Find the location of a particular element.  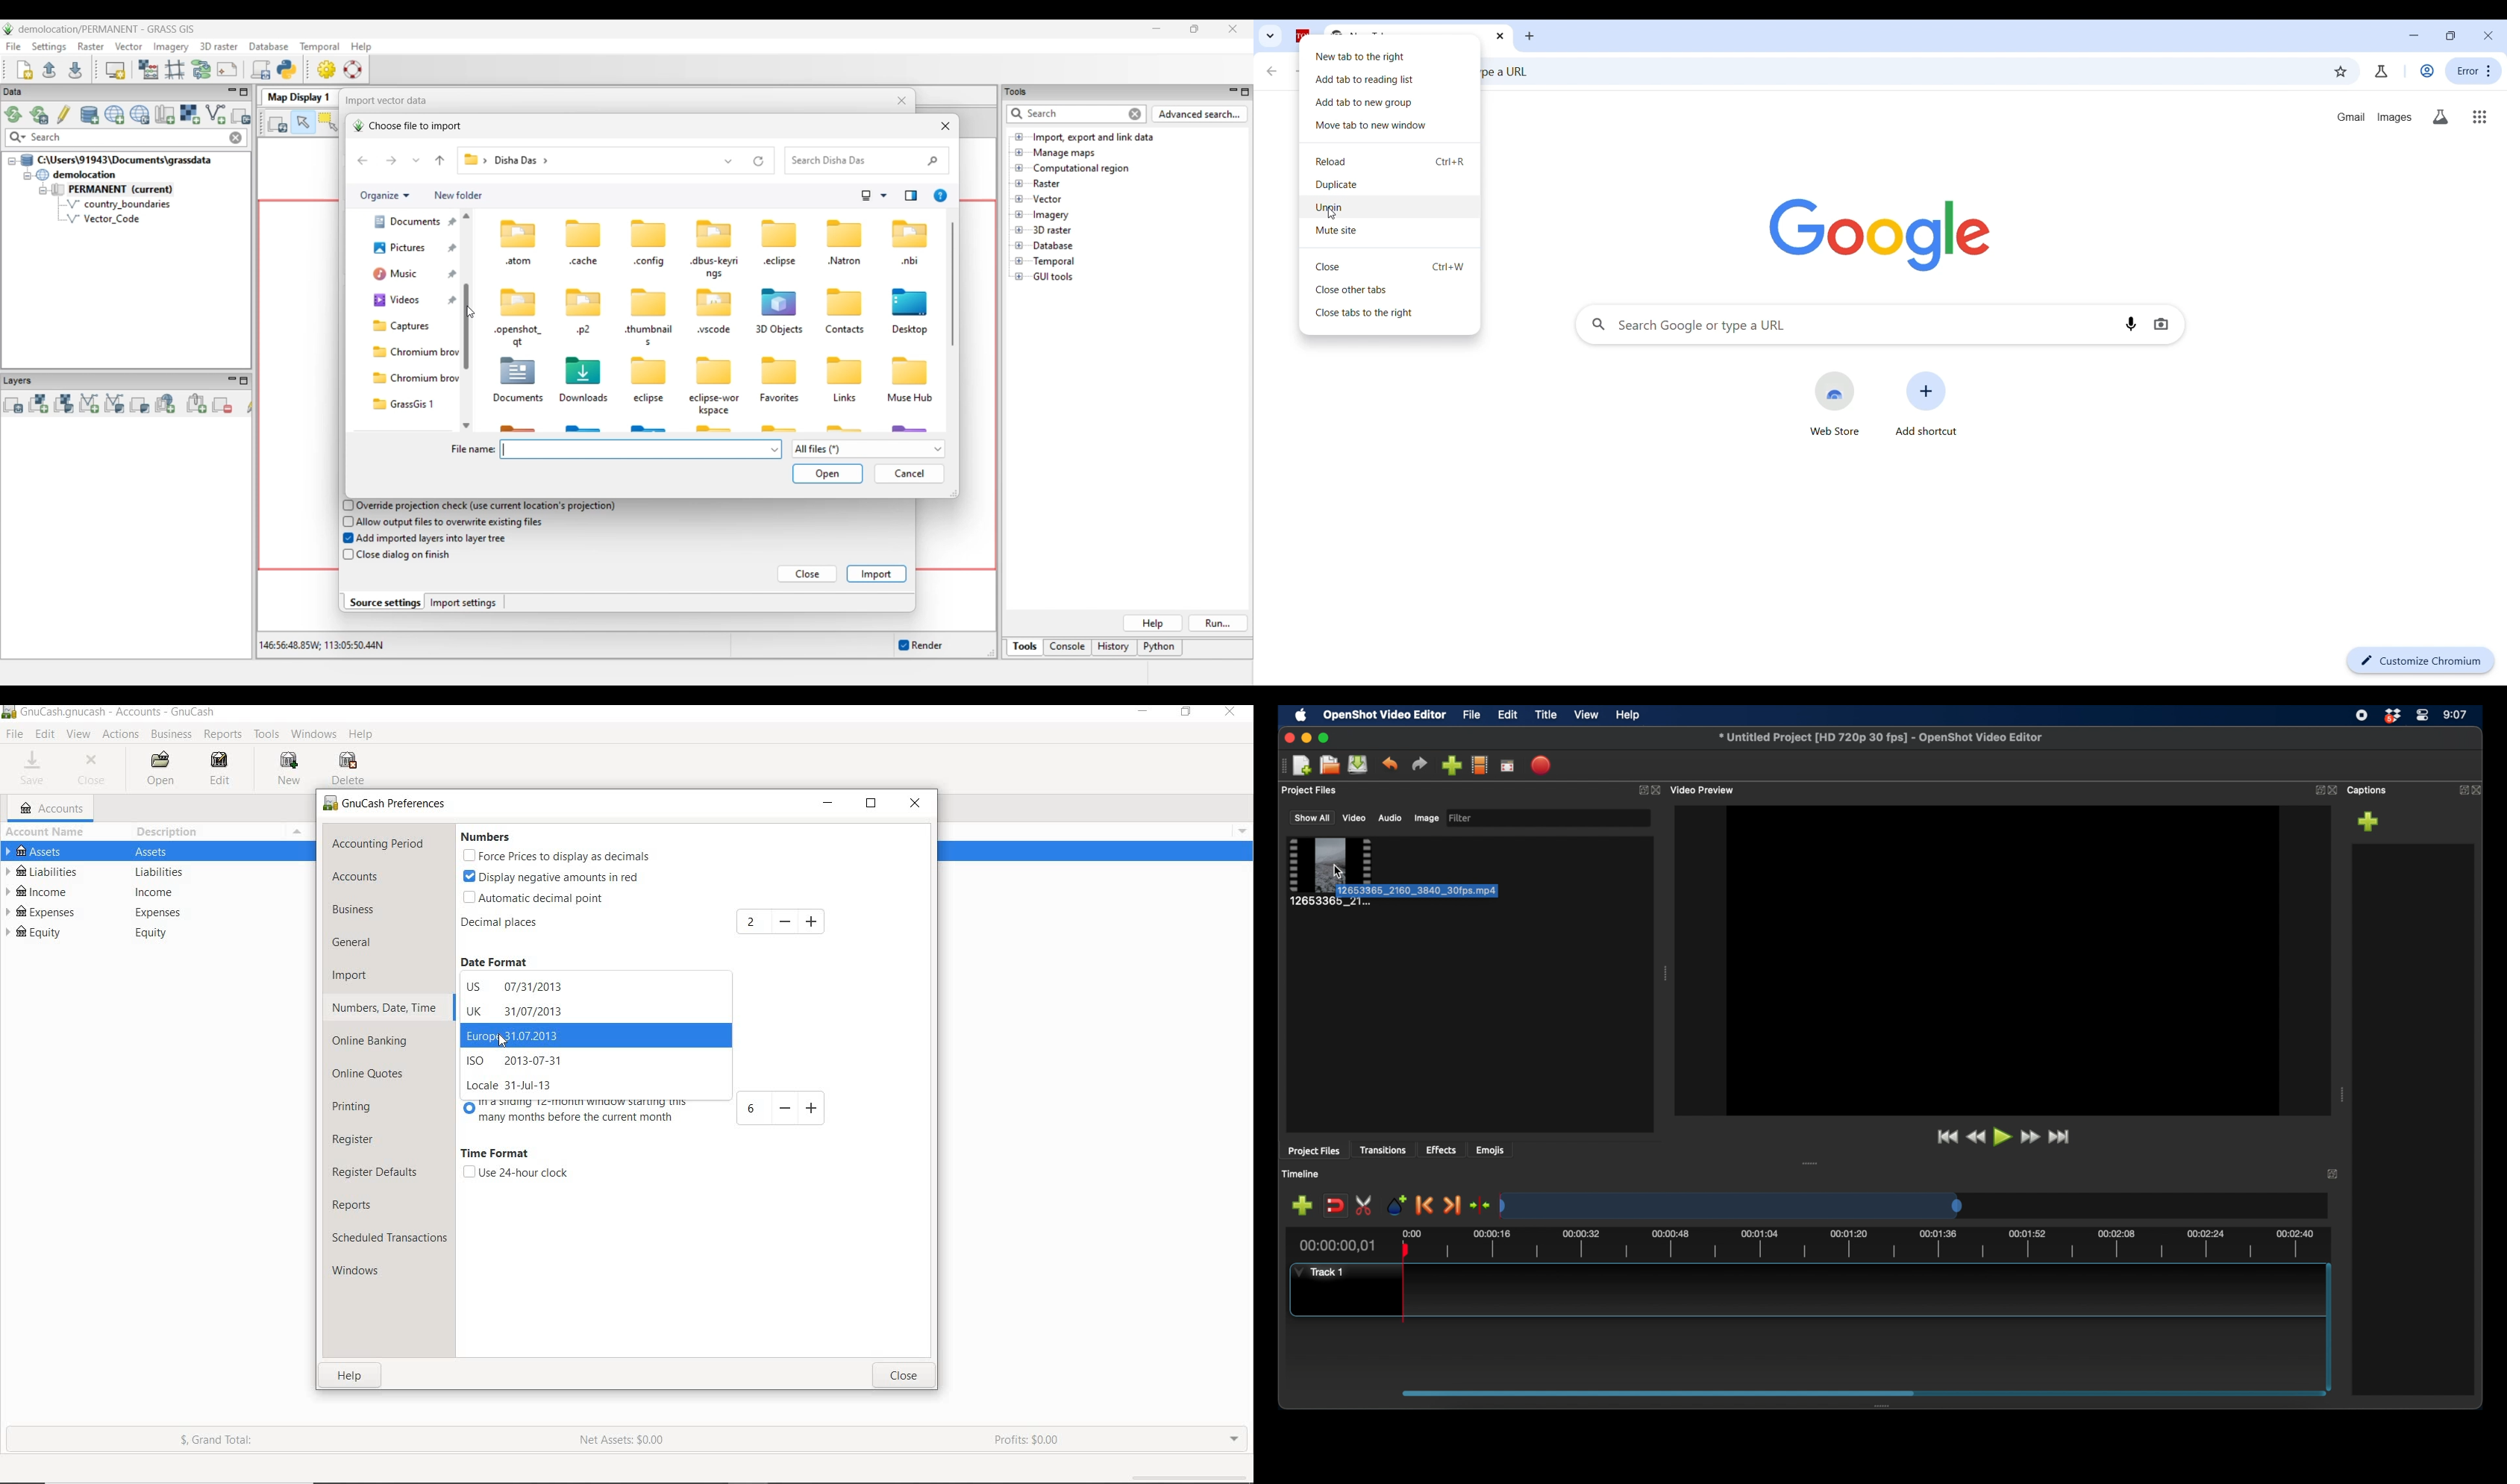

EXPAND is located at coordinates (1233, 1438).